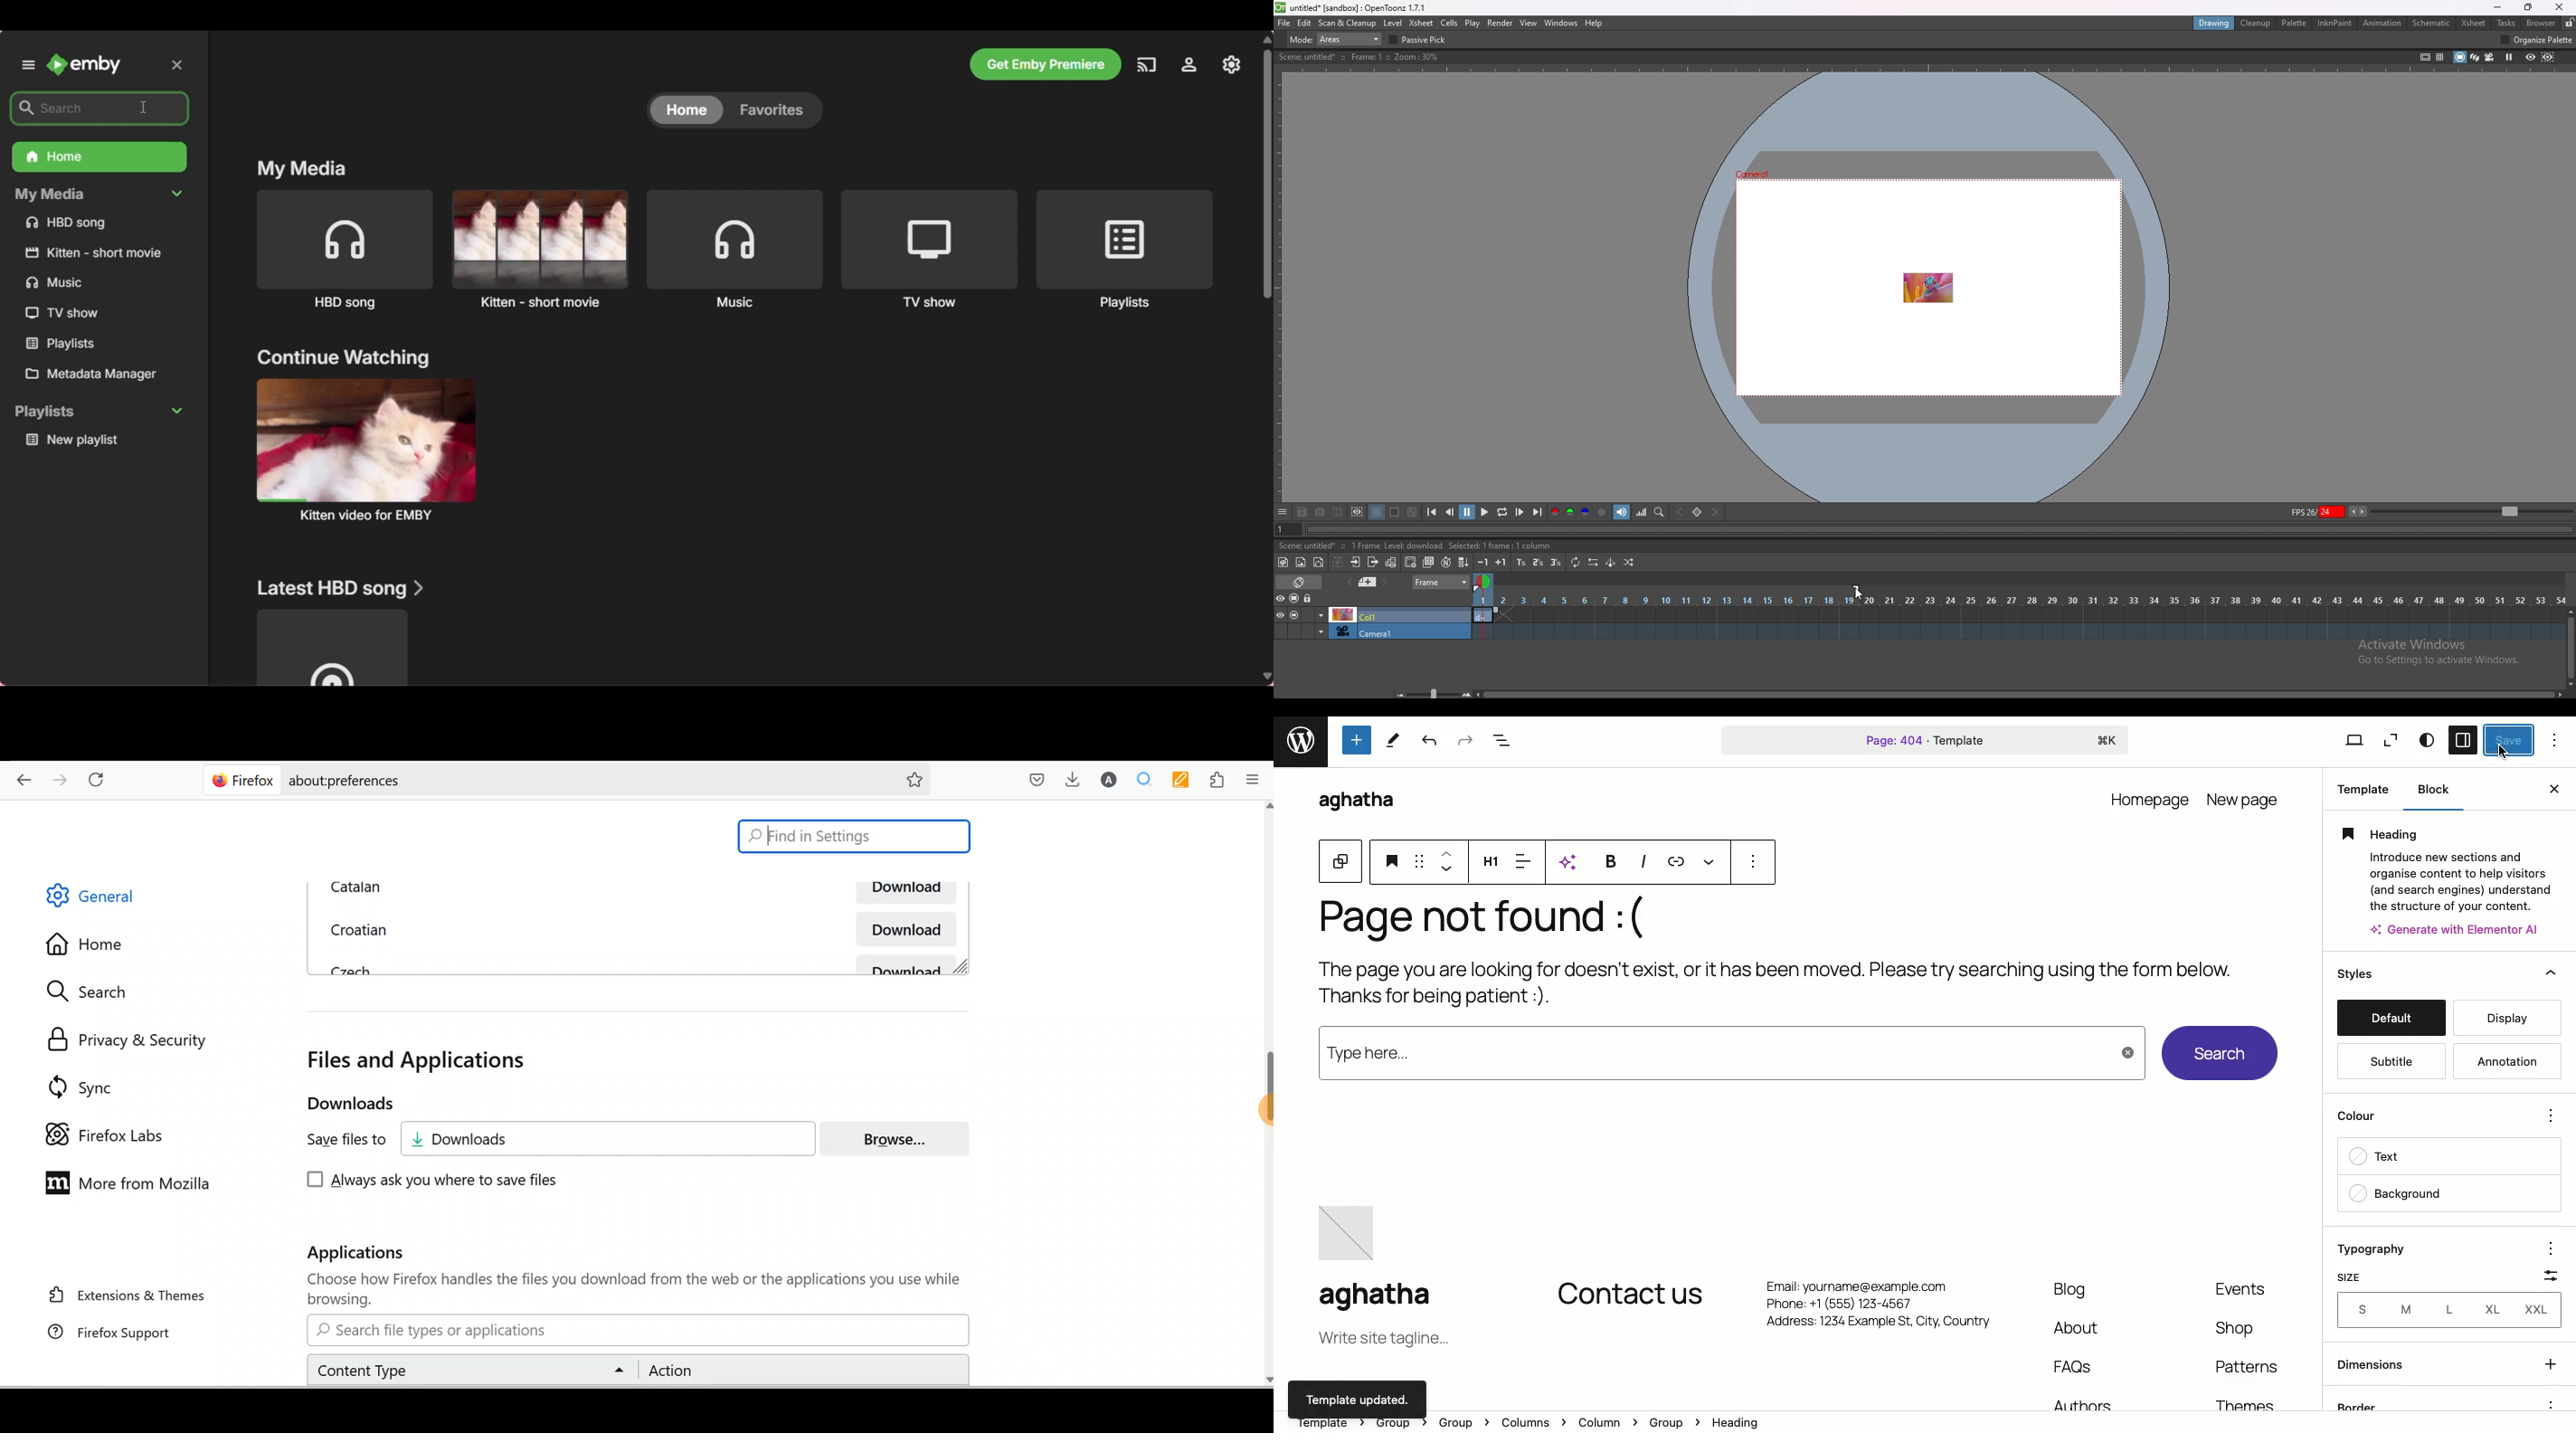  Describe the element at coordinates (1413, 512) in the screenshot. I see `checkered background` at that location.